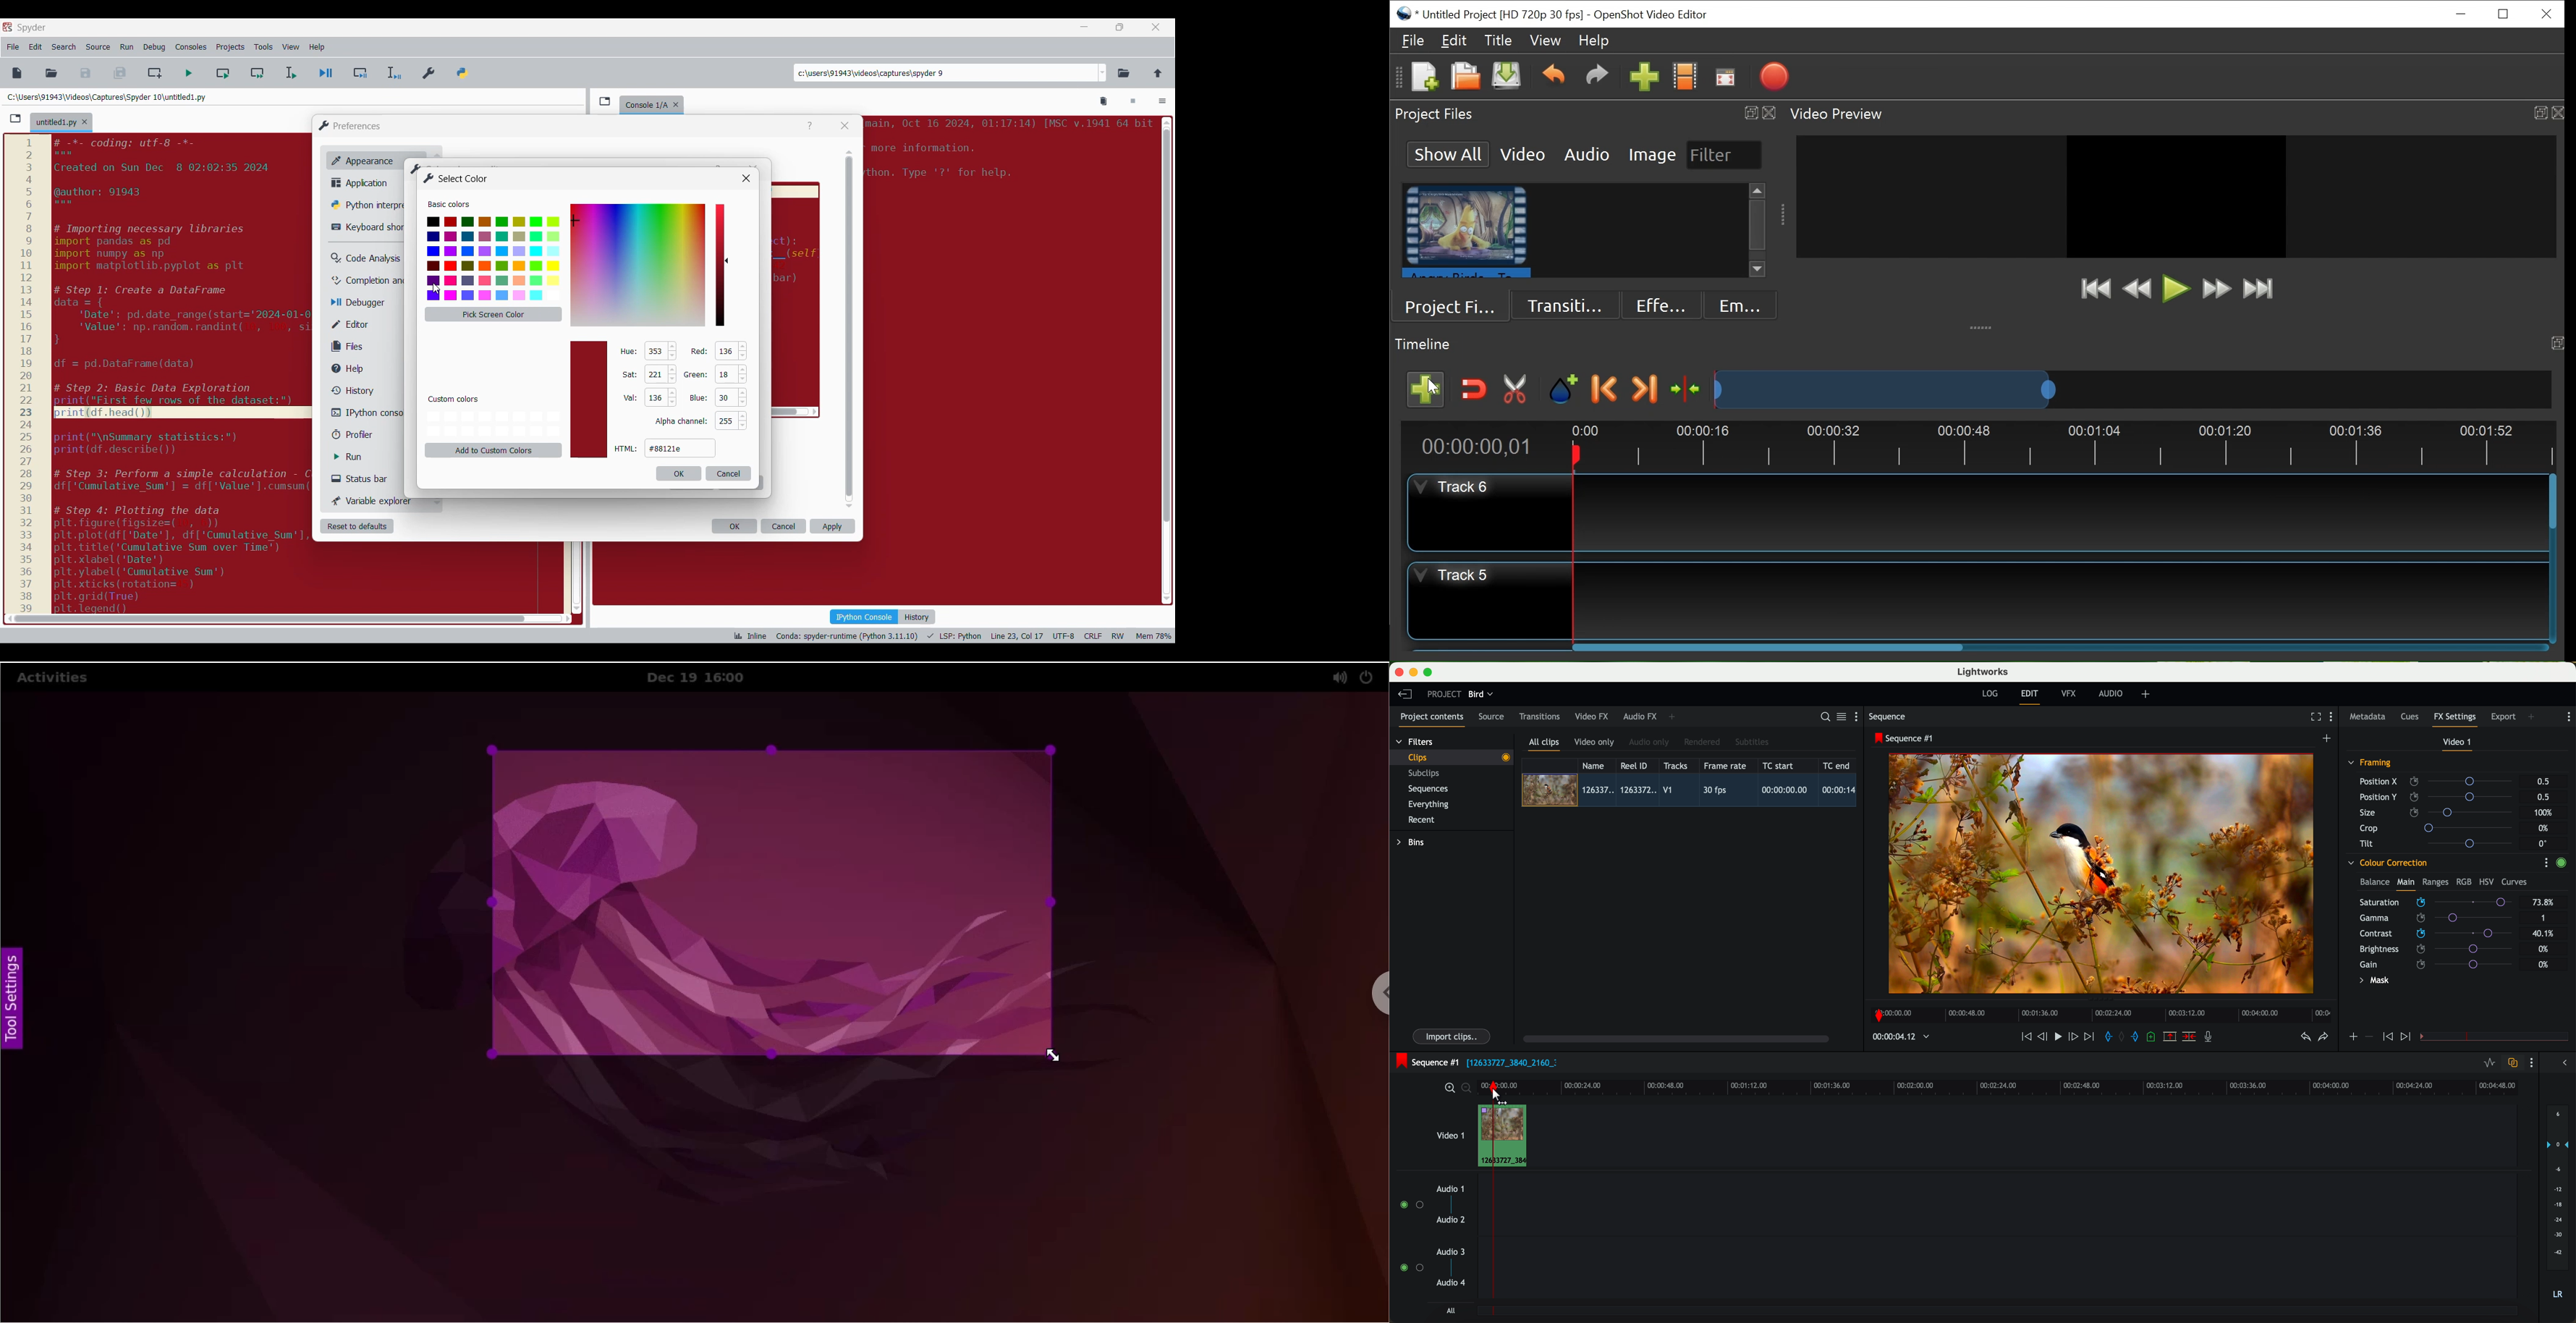  Describe the element at coordinates (727, 374) in the screenshot. I see `18` at that location.